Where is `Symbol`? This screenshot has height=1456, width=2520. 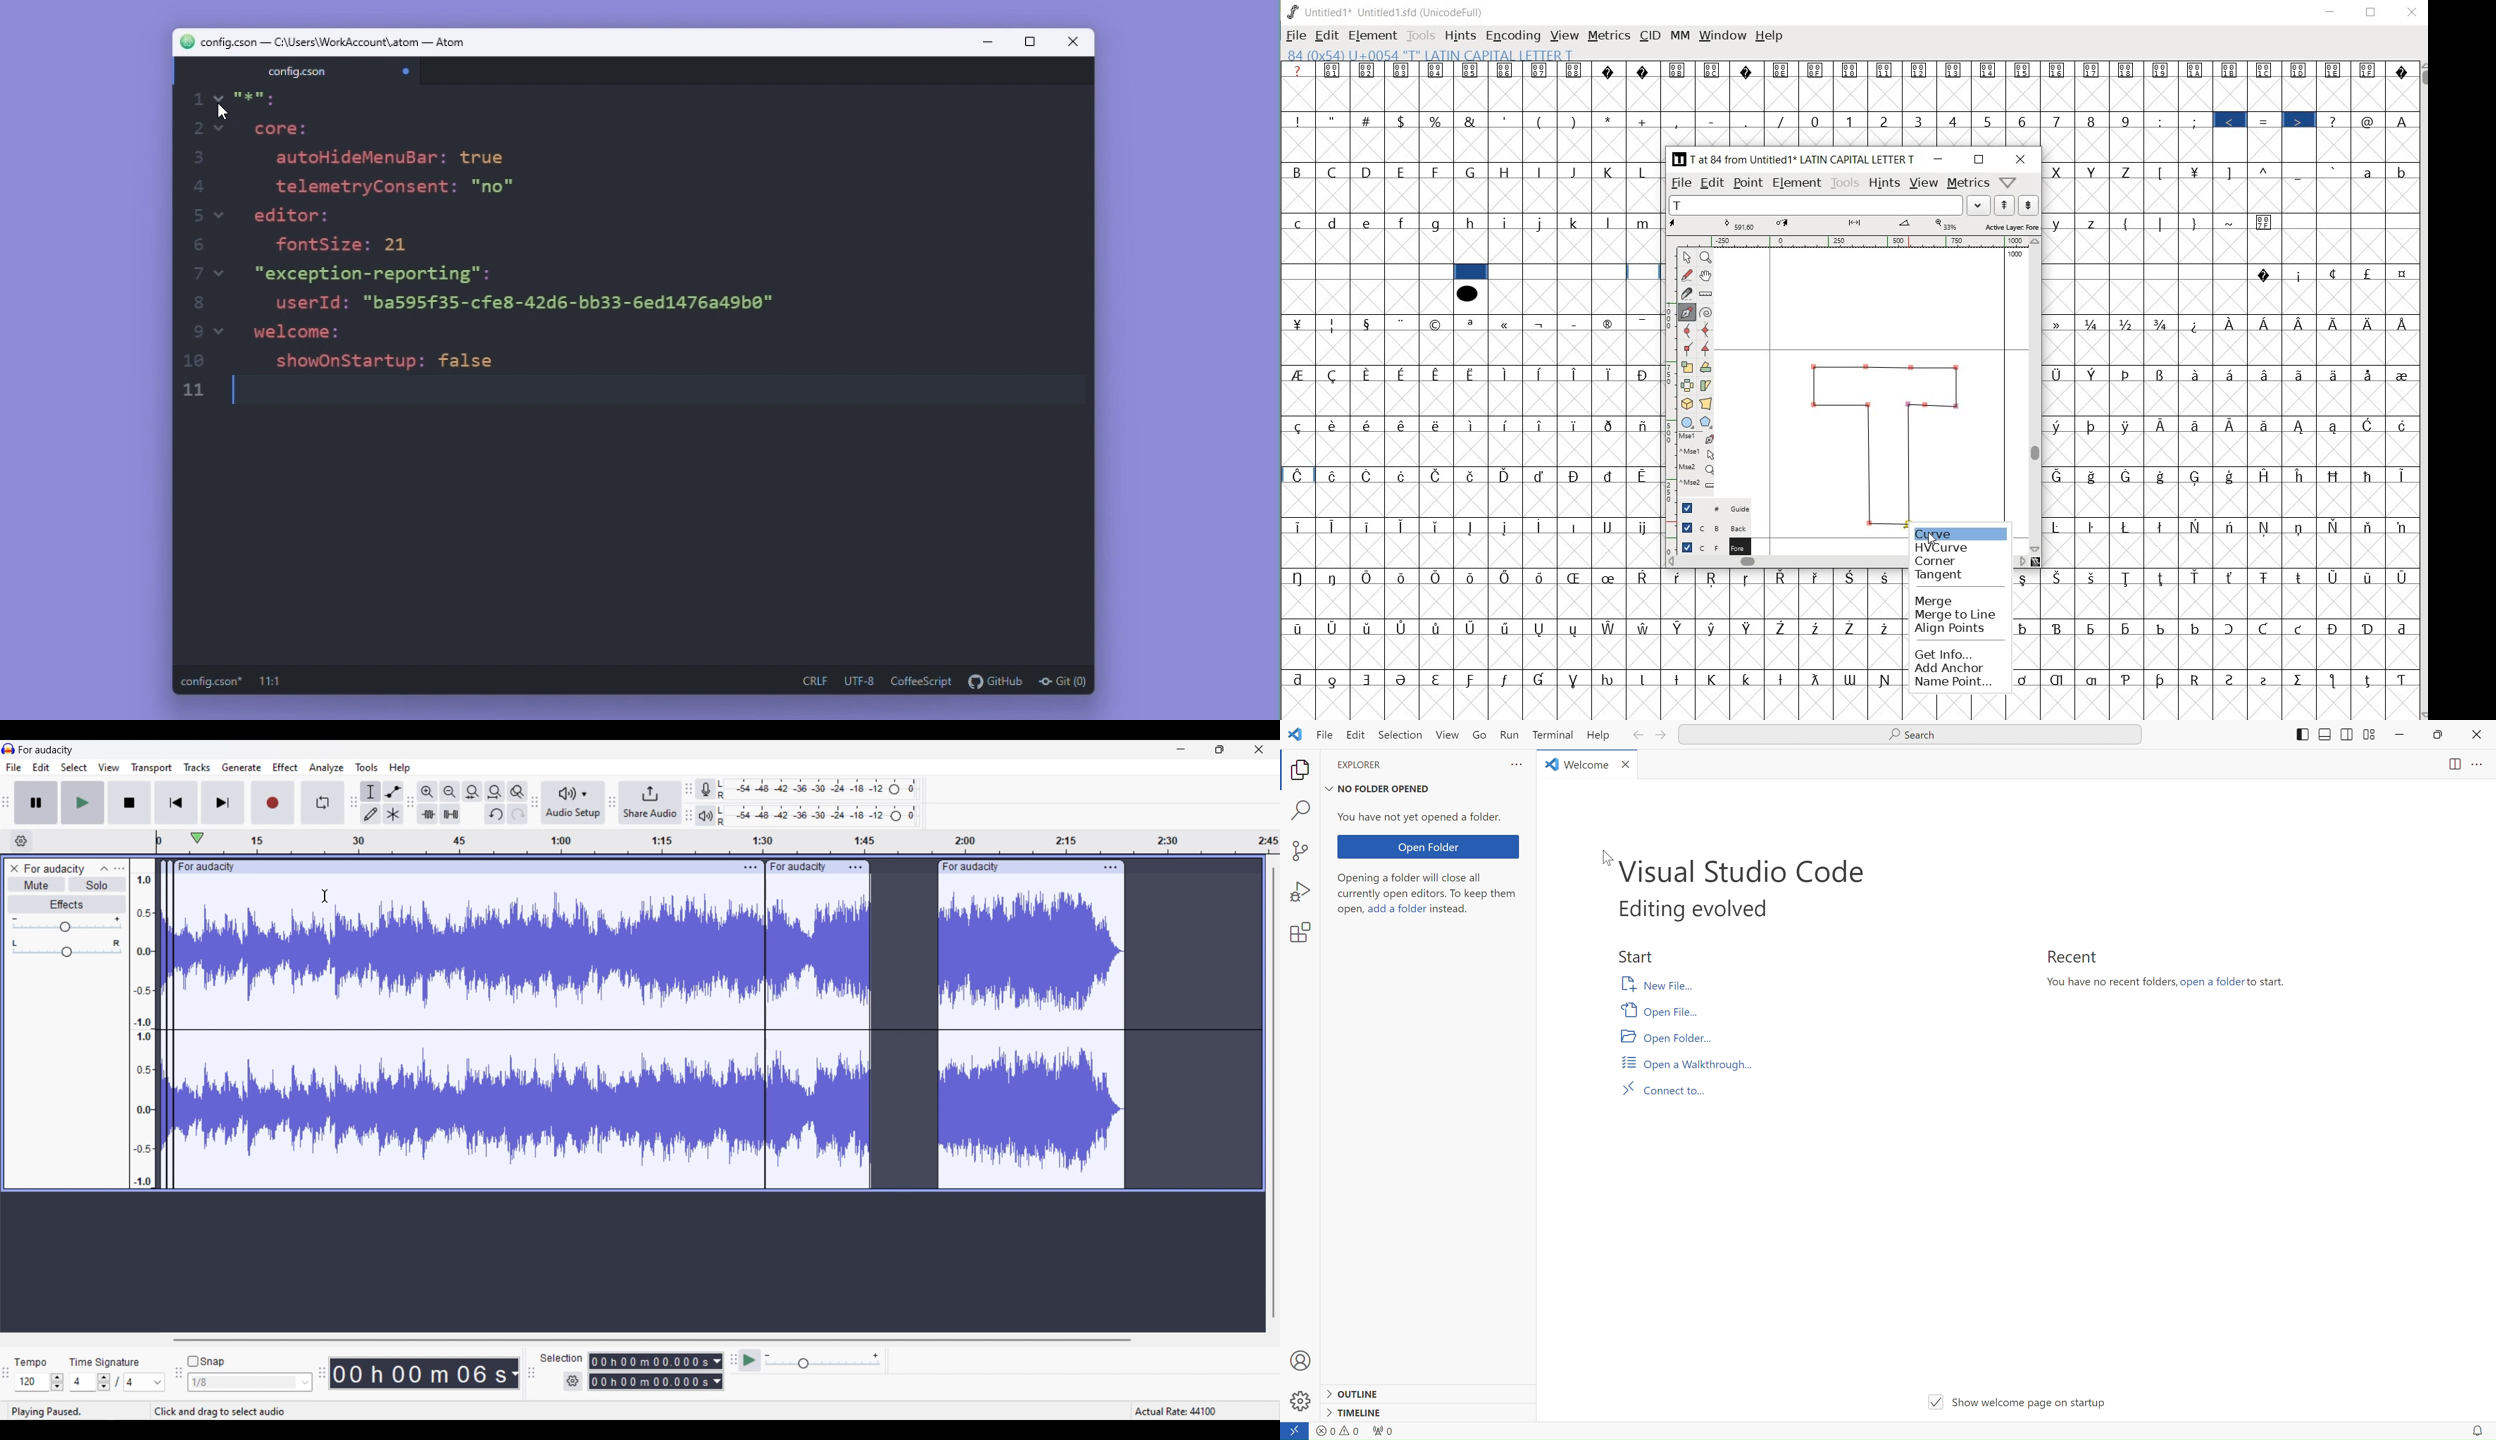 Symbol is located at coordinates (2370, 375).